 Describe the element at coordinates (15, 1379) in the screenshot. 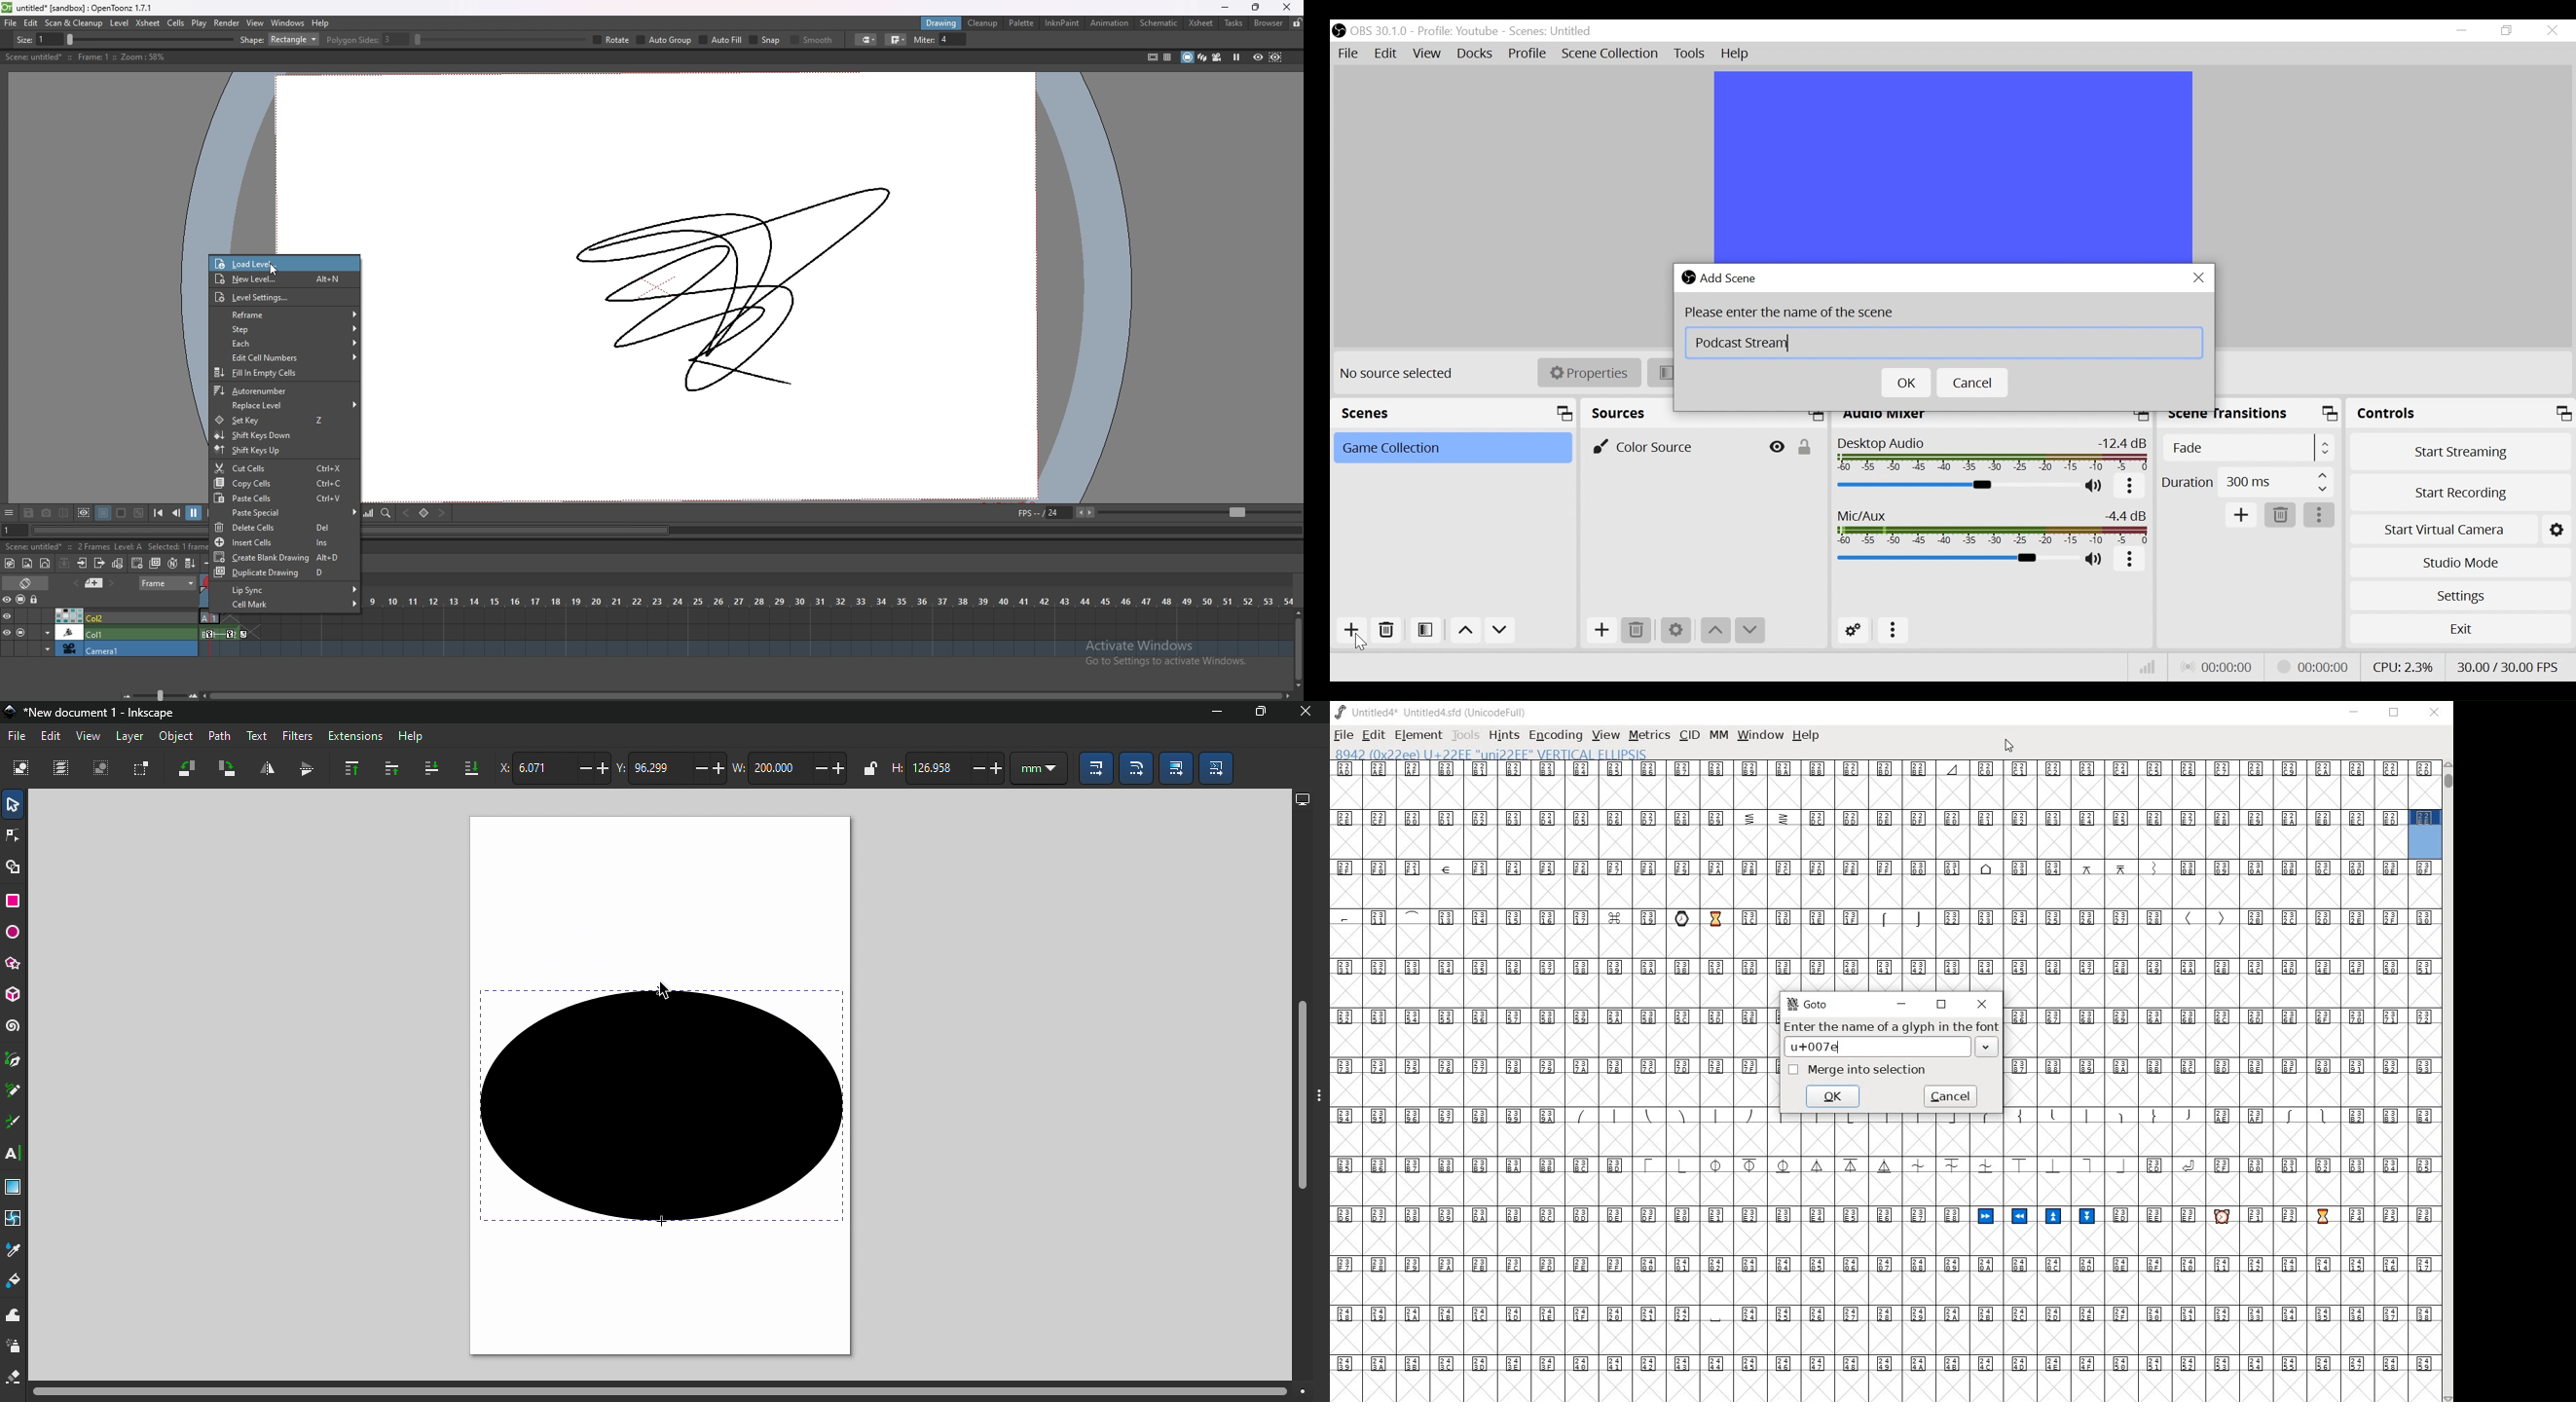

I see `eraser tool` at that location.